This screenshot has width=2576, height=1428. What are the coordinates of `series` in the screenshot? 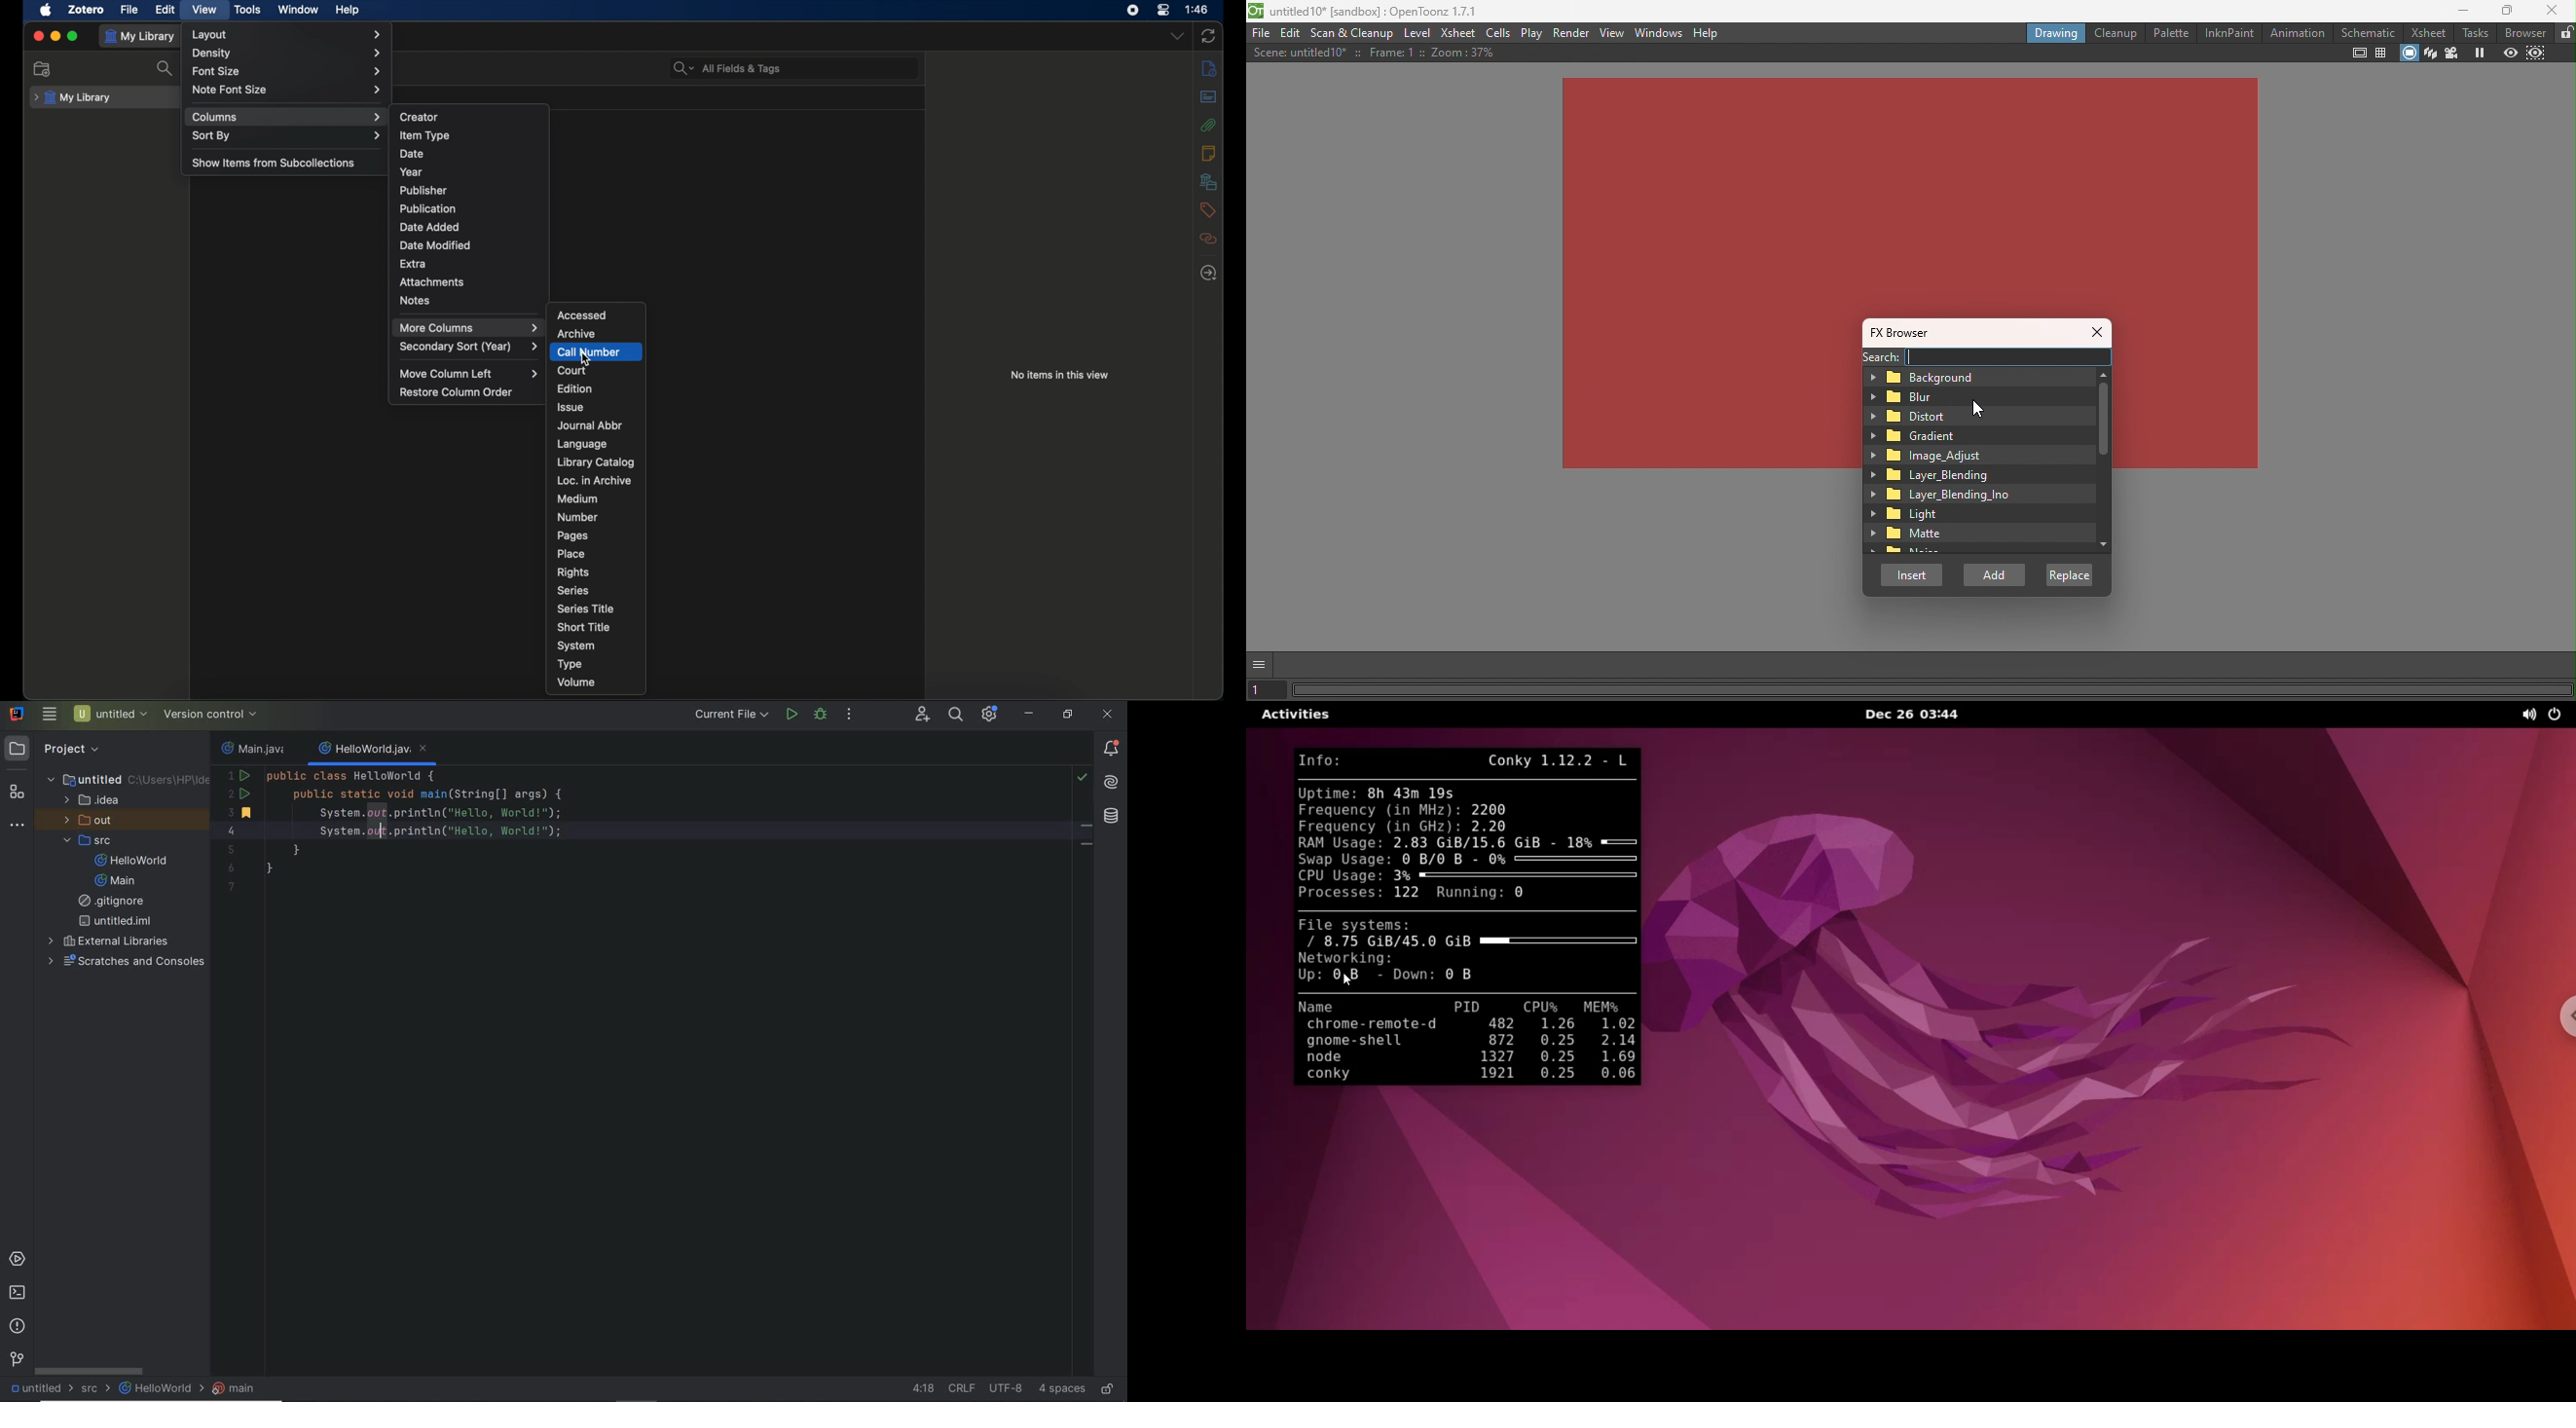 It's located at (572, 591).